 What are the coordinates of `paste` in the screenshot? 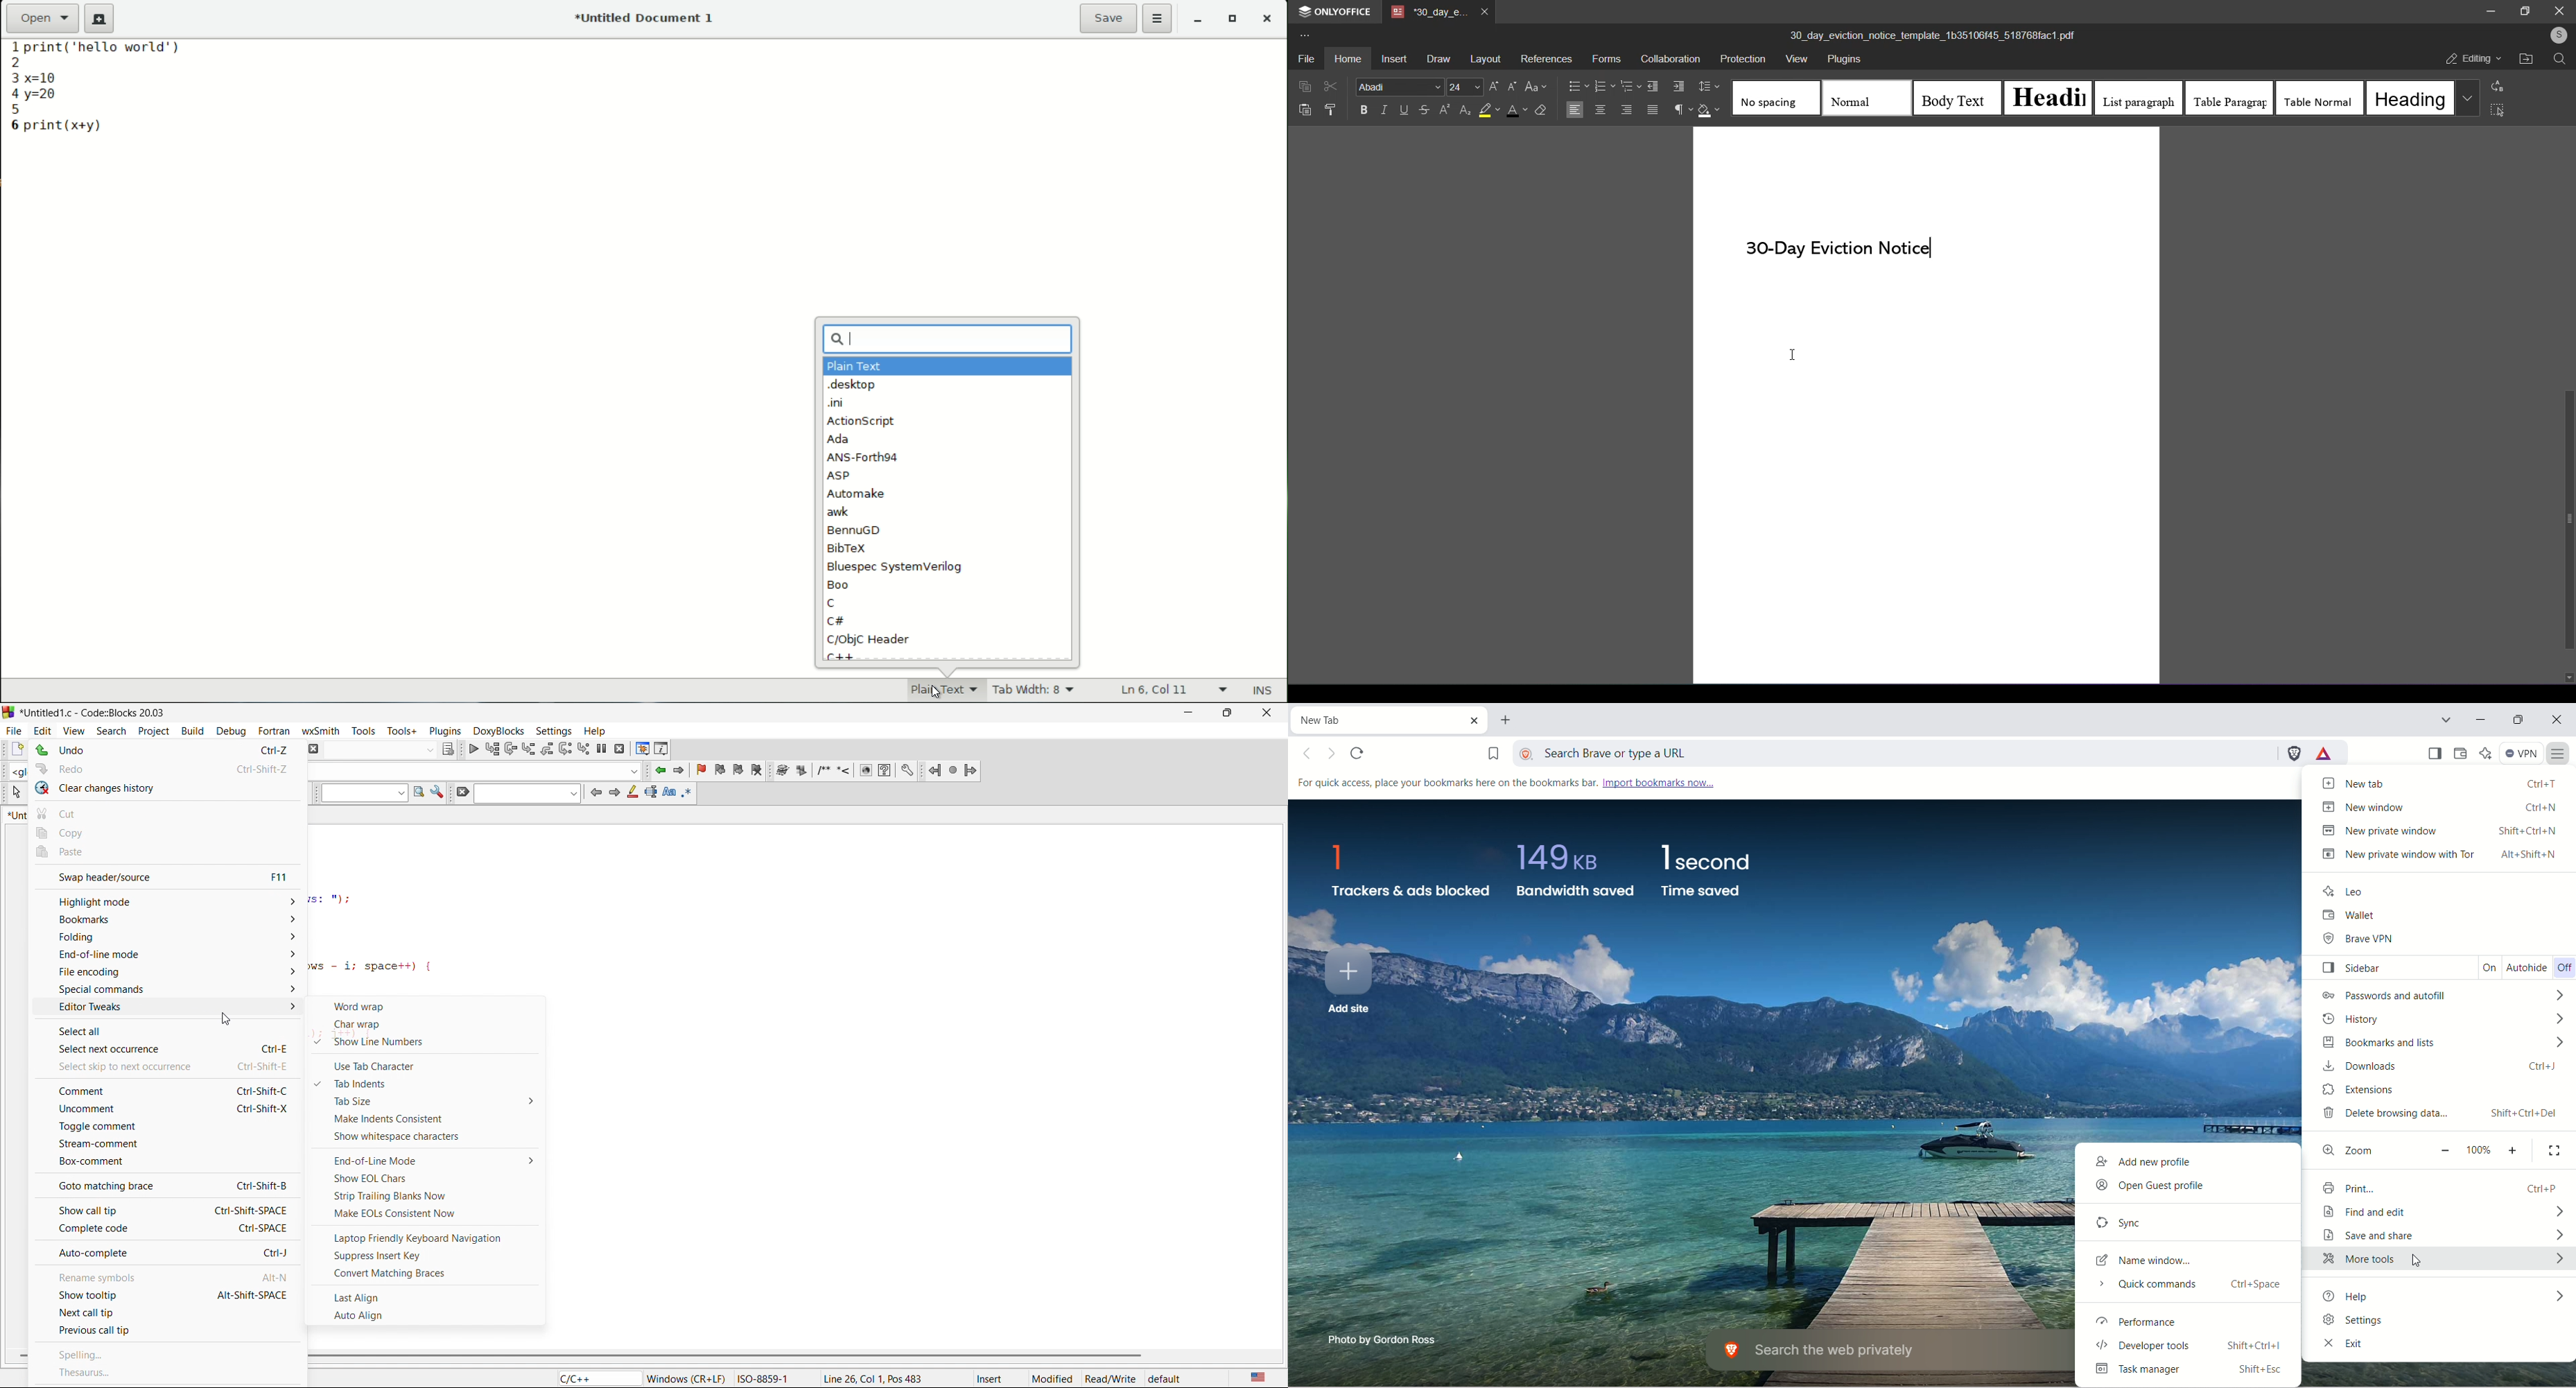 It's located at (1304, 108).